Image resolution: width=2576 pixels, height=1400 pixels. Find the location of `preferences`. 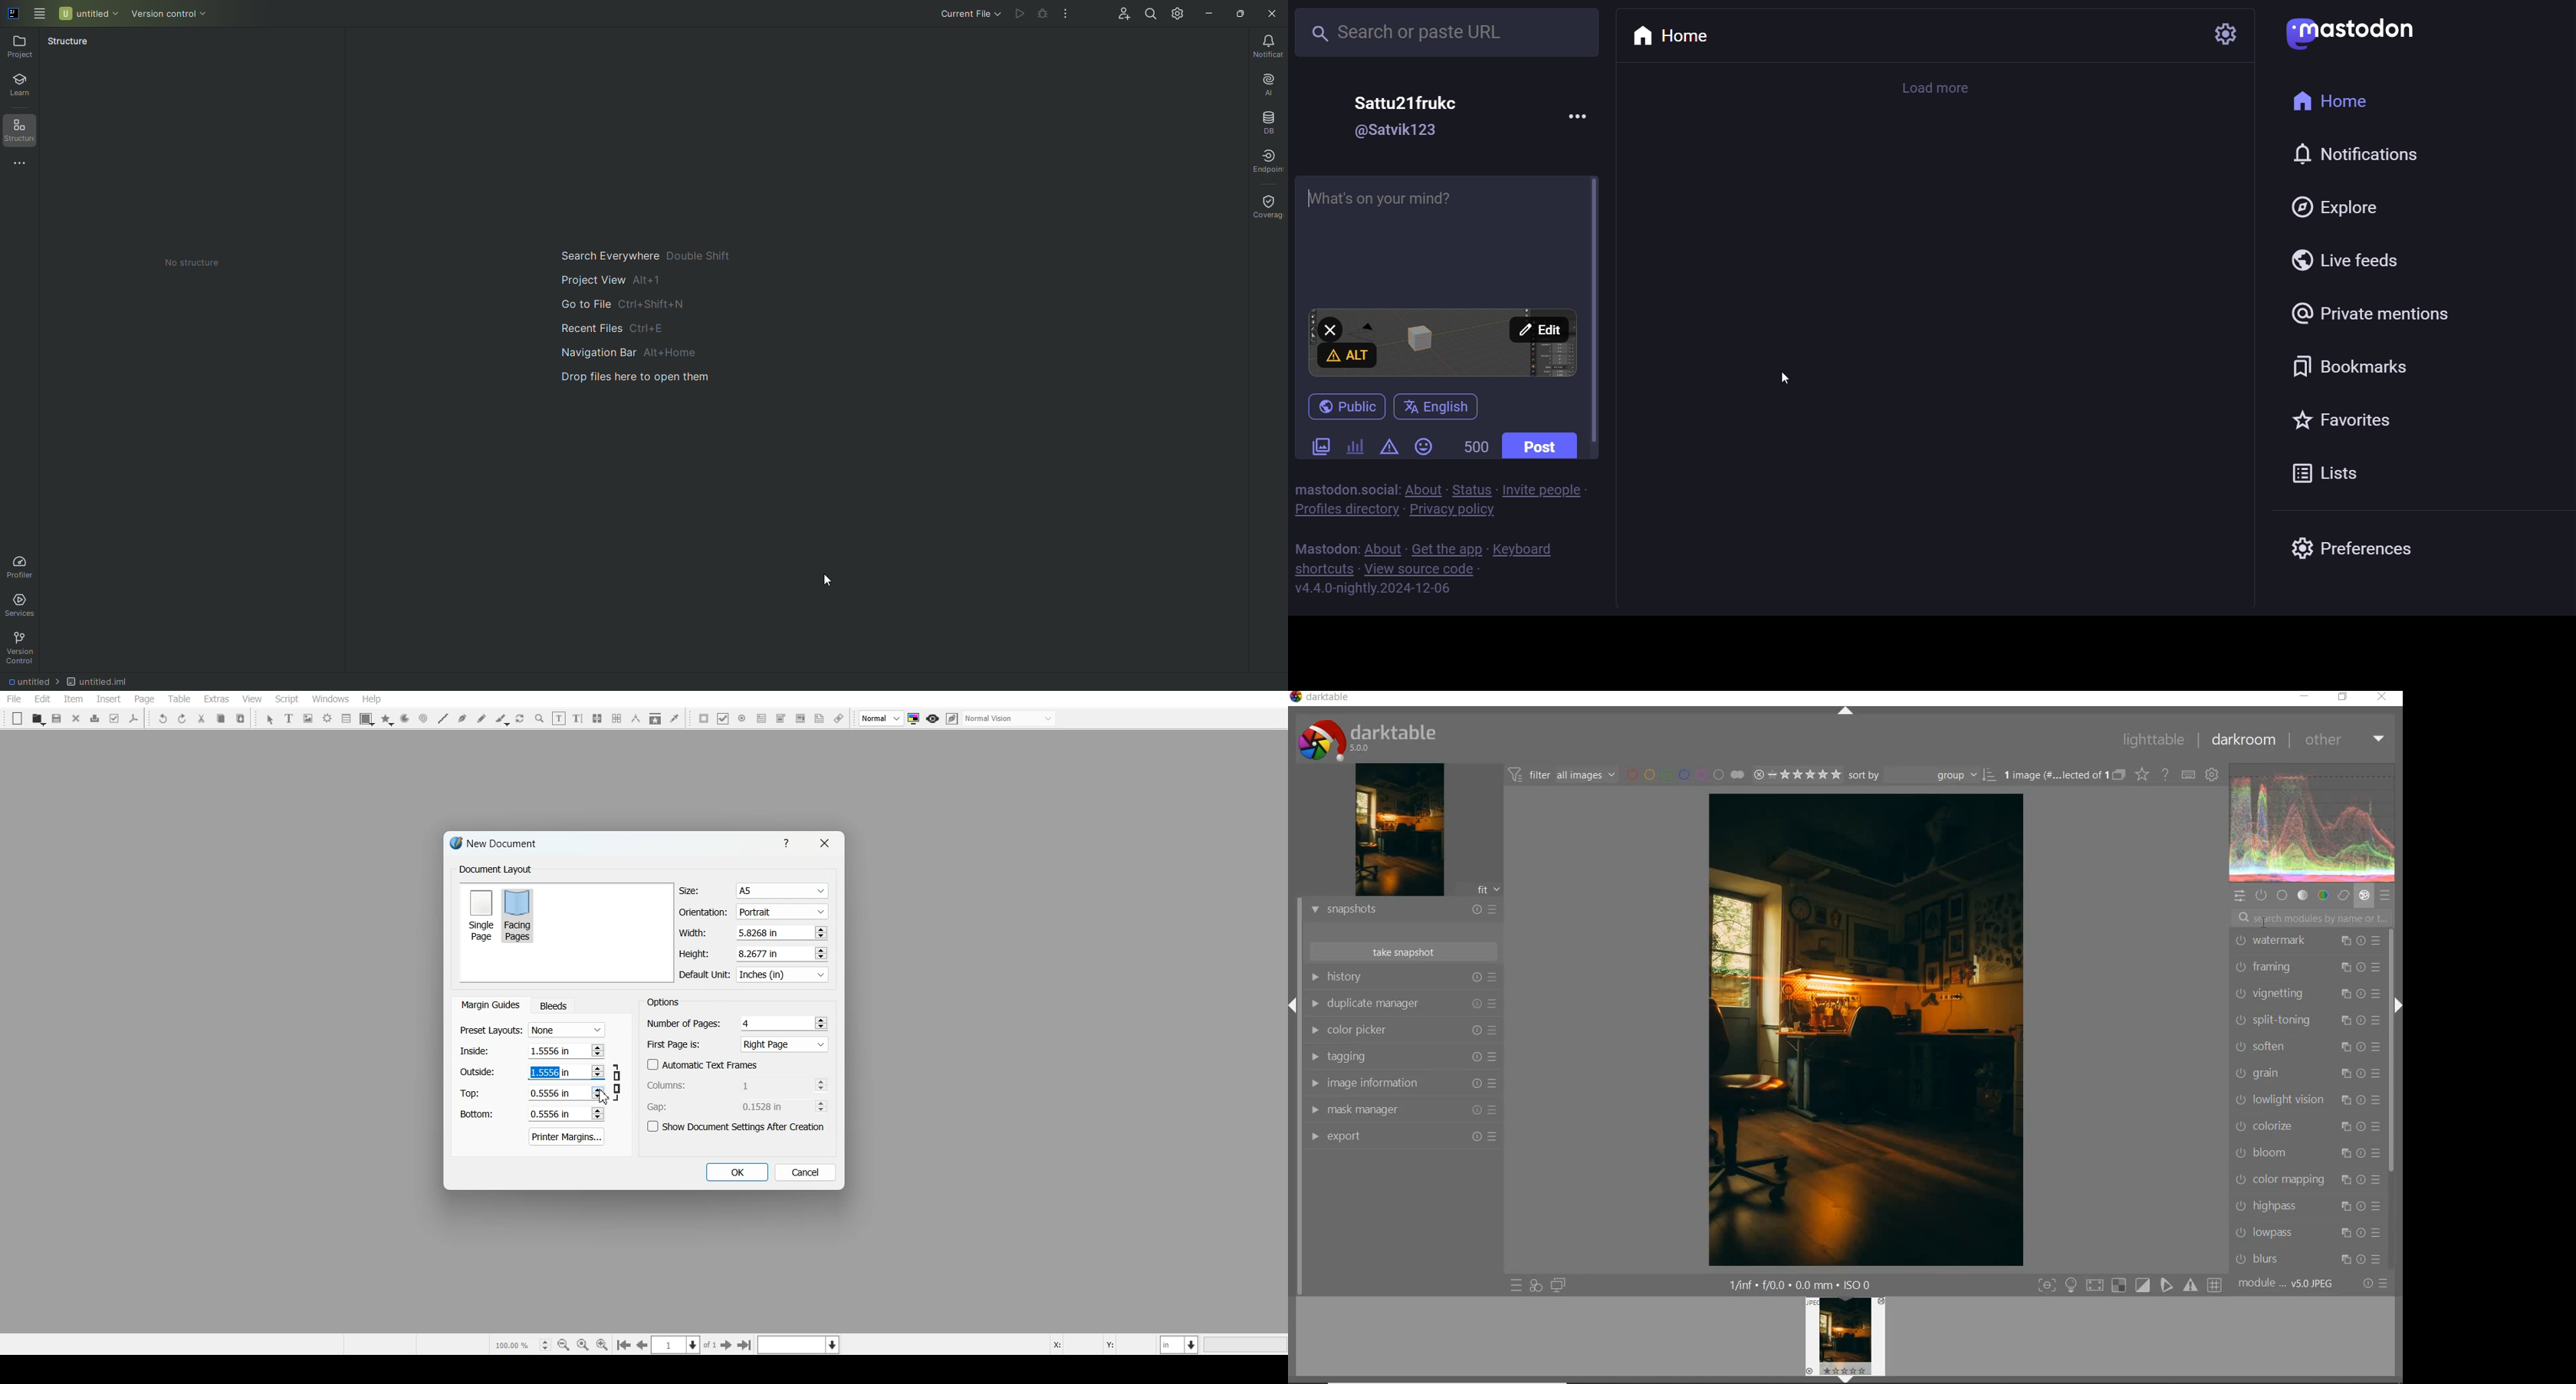

preferences is located at coordinates (2361, 546).